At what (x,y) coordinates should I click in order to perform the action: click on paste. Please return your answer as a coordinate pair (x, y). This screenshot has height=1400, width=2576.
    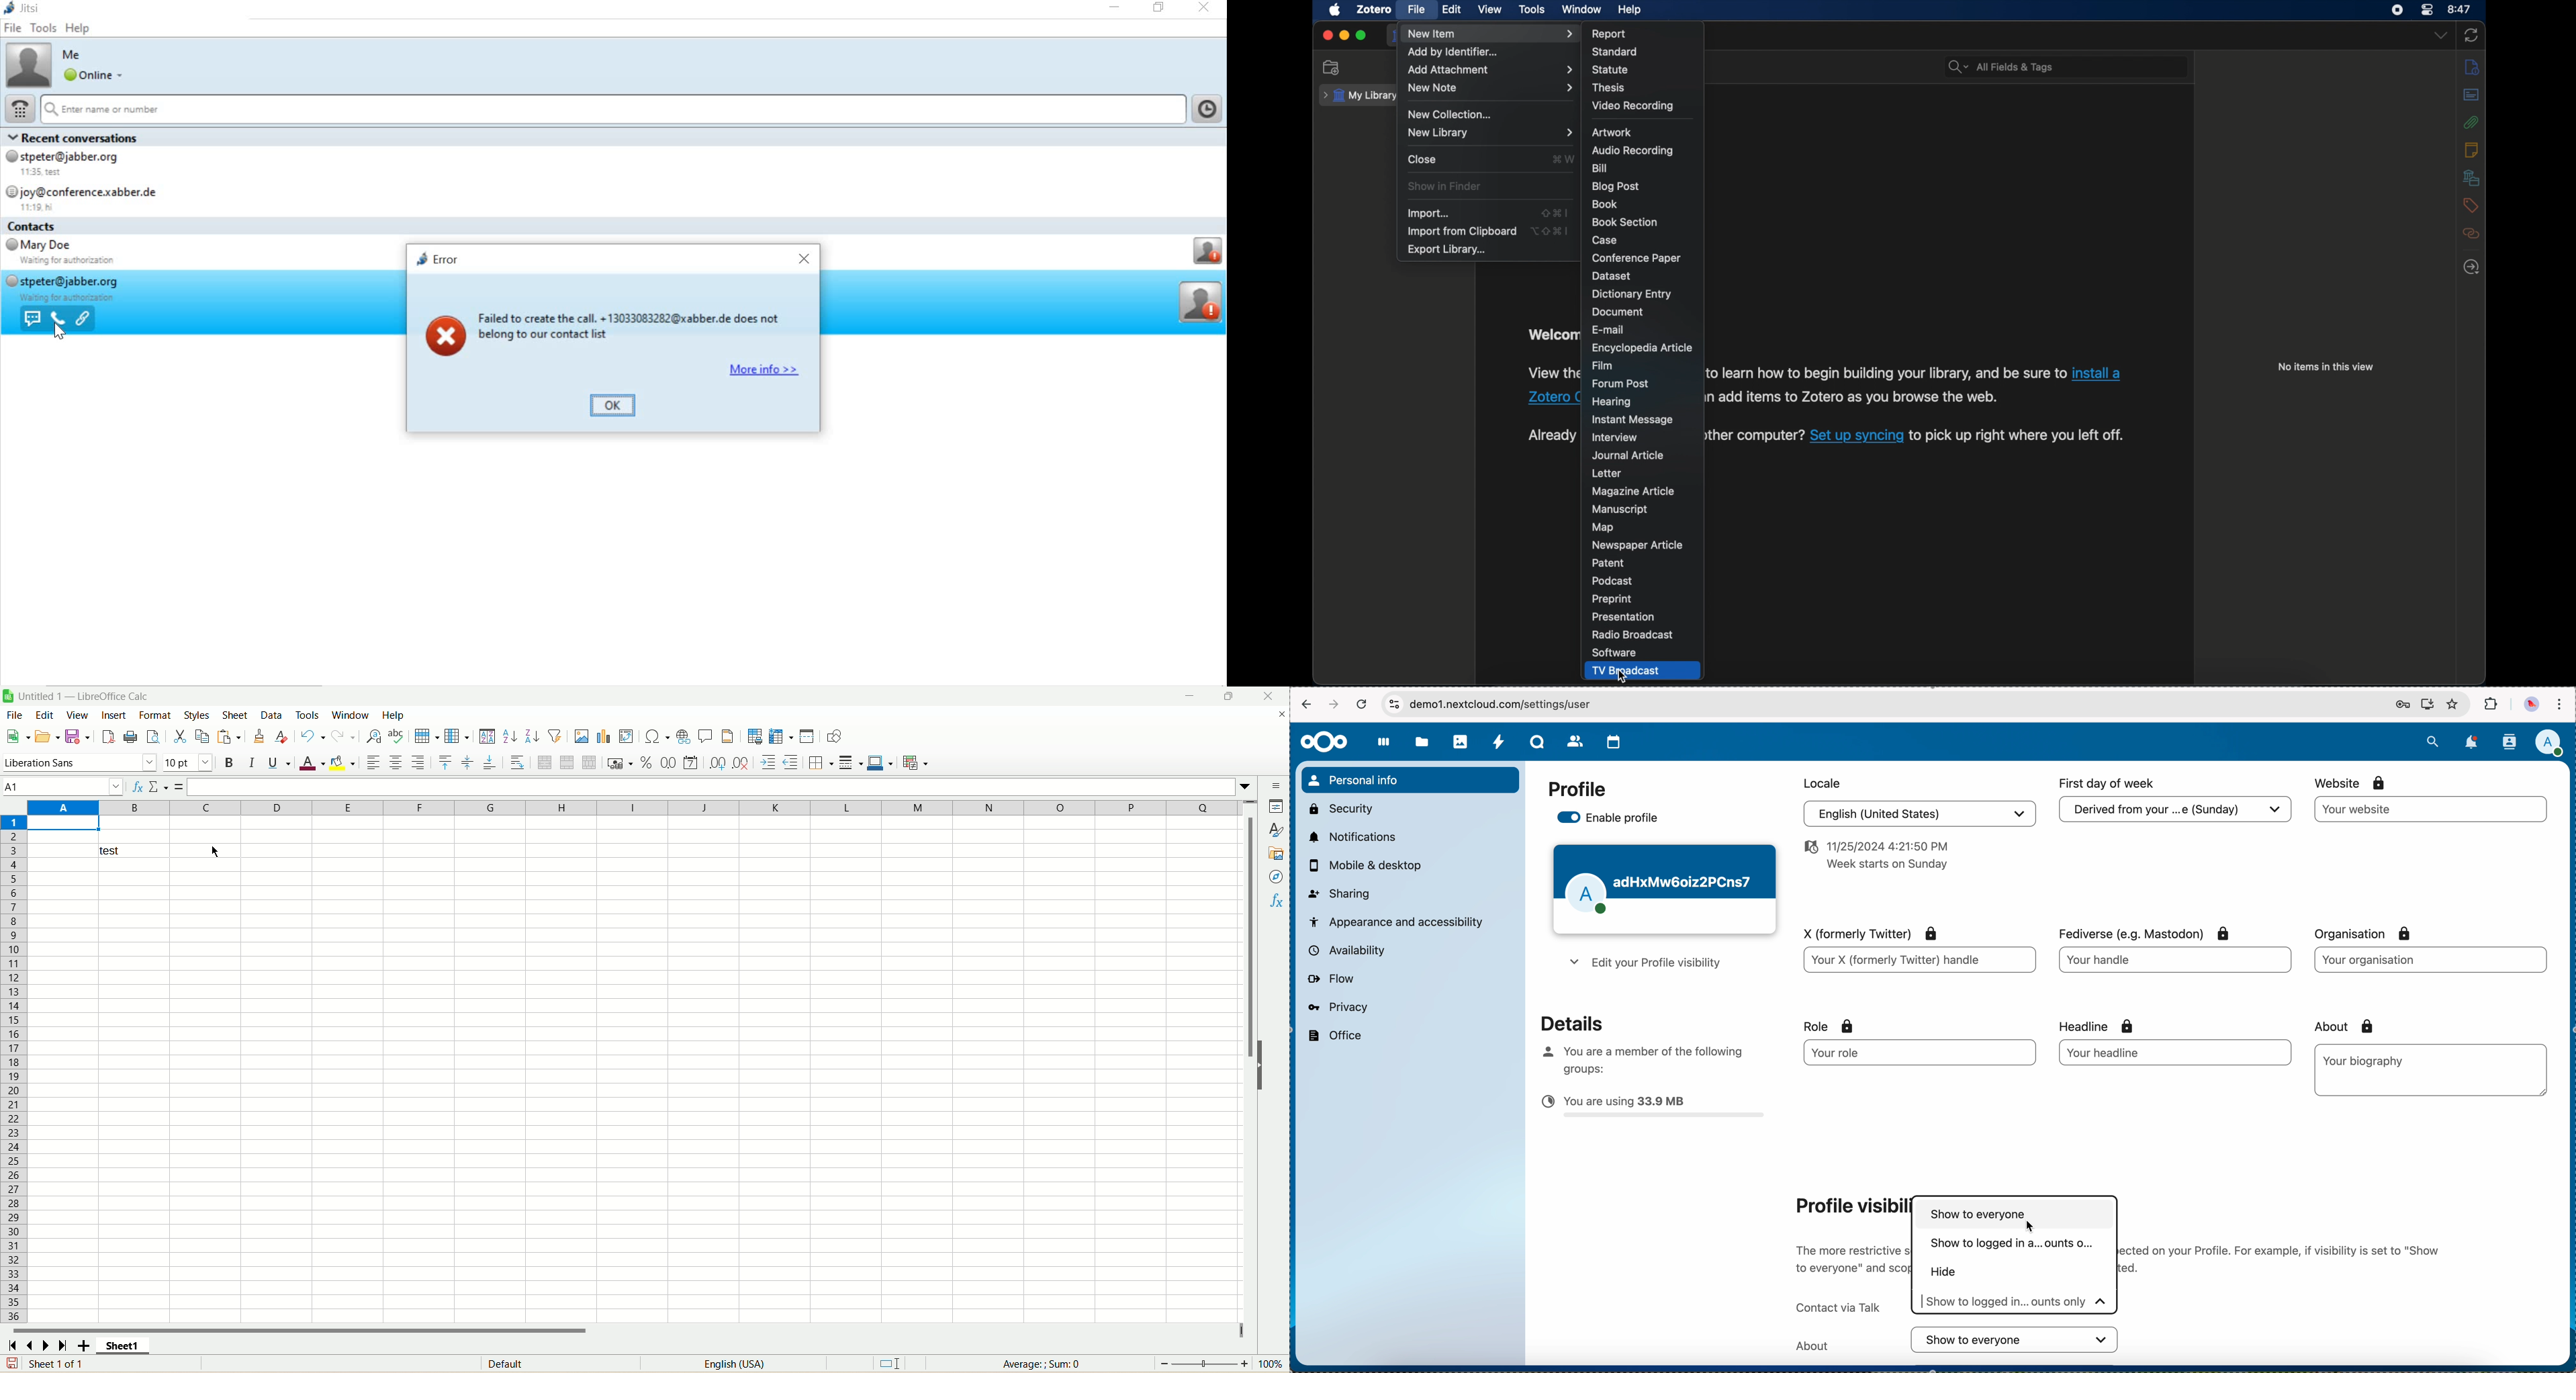
    Looking at the image, I should click on (229, 736).